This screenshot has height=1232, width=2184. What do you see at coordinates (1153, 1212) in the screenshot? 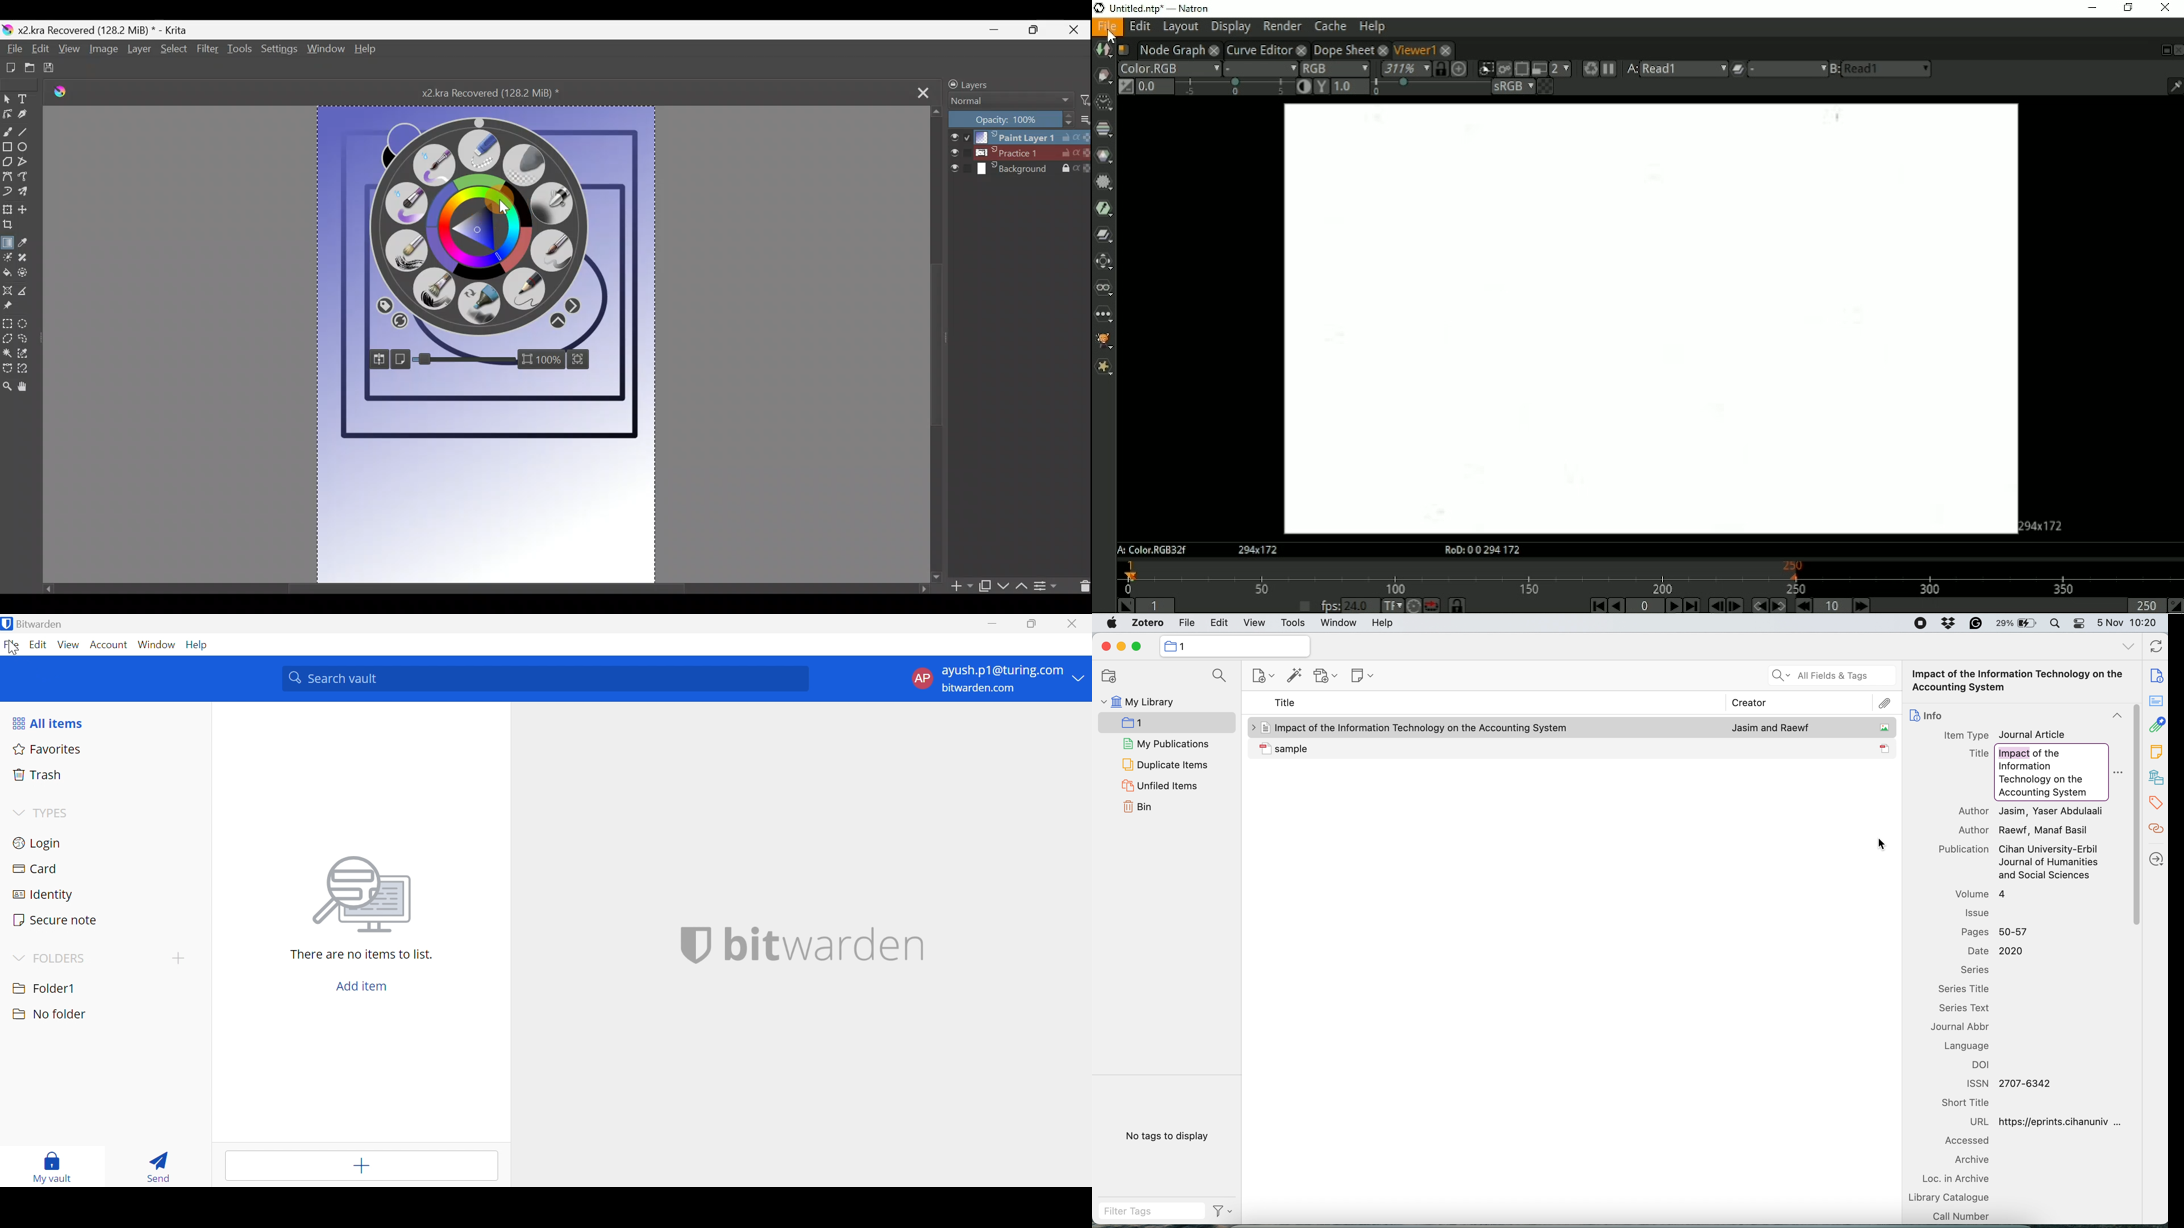
I see `filter tags` at bounding box center [1153, 1212].